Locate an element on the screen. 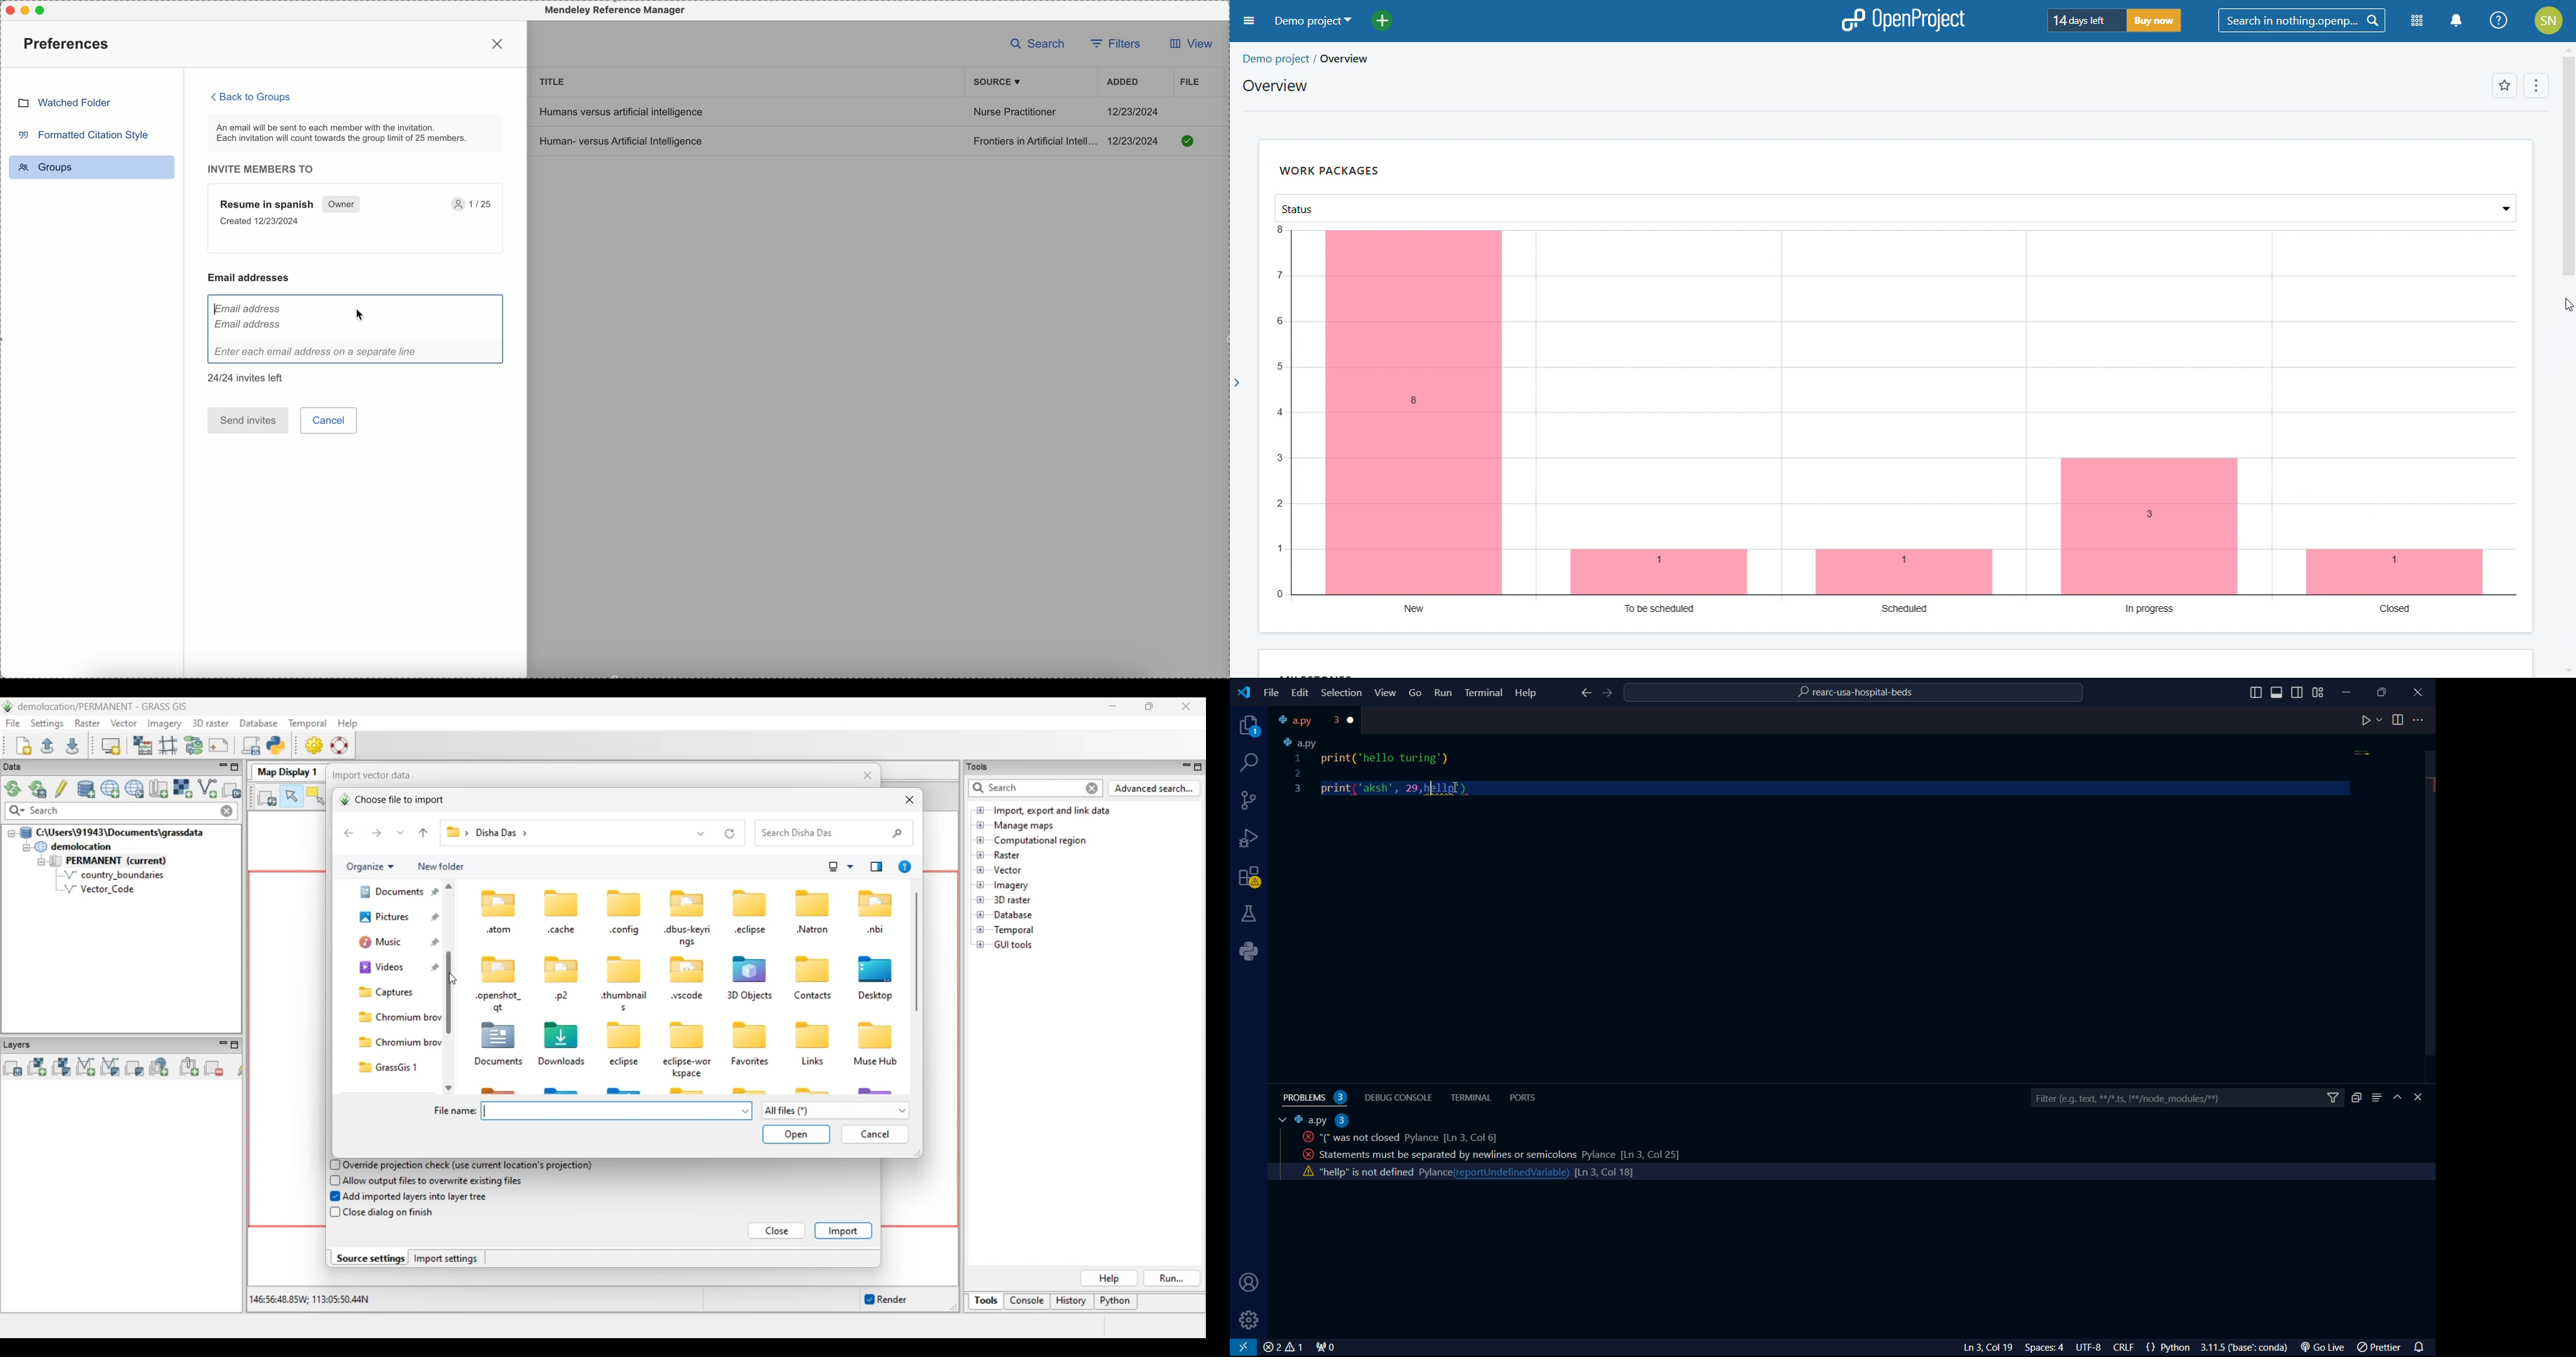 The image size is (2576, 1372). source is located at coordinates (999, 82).